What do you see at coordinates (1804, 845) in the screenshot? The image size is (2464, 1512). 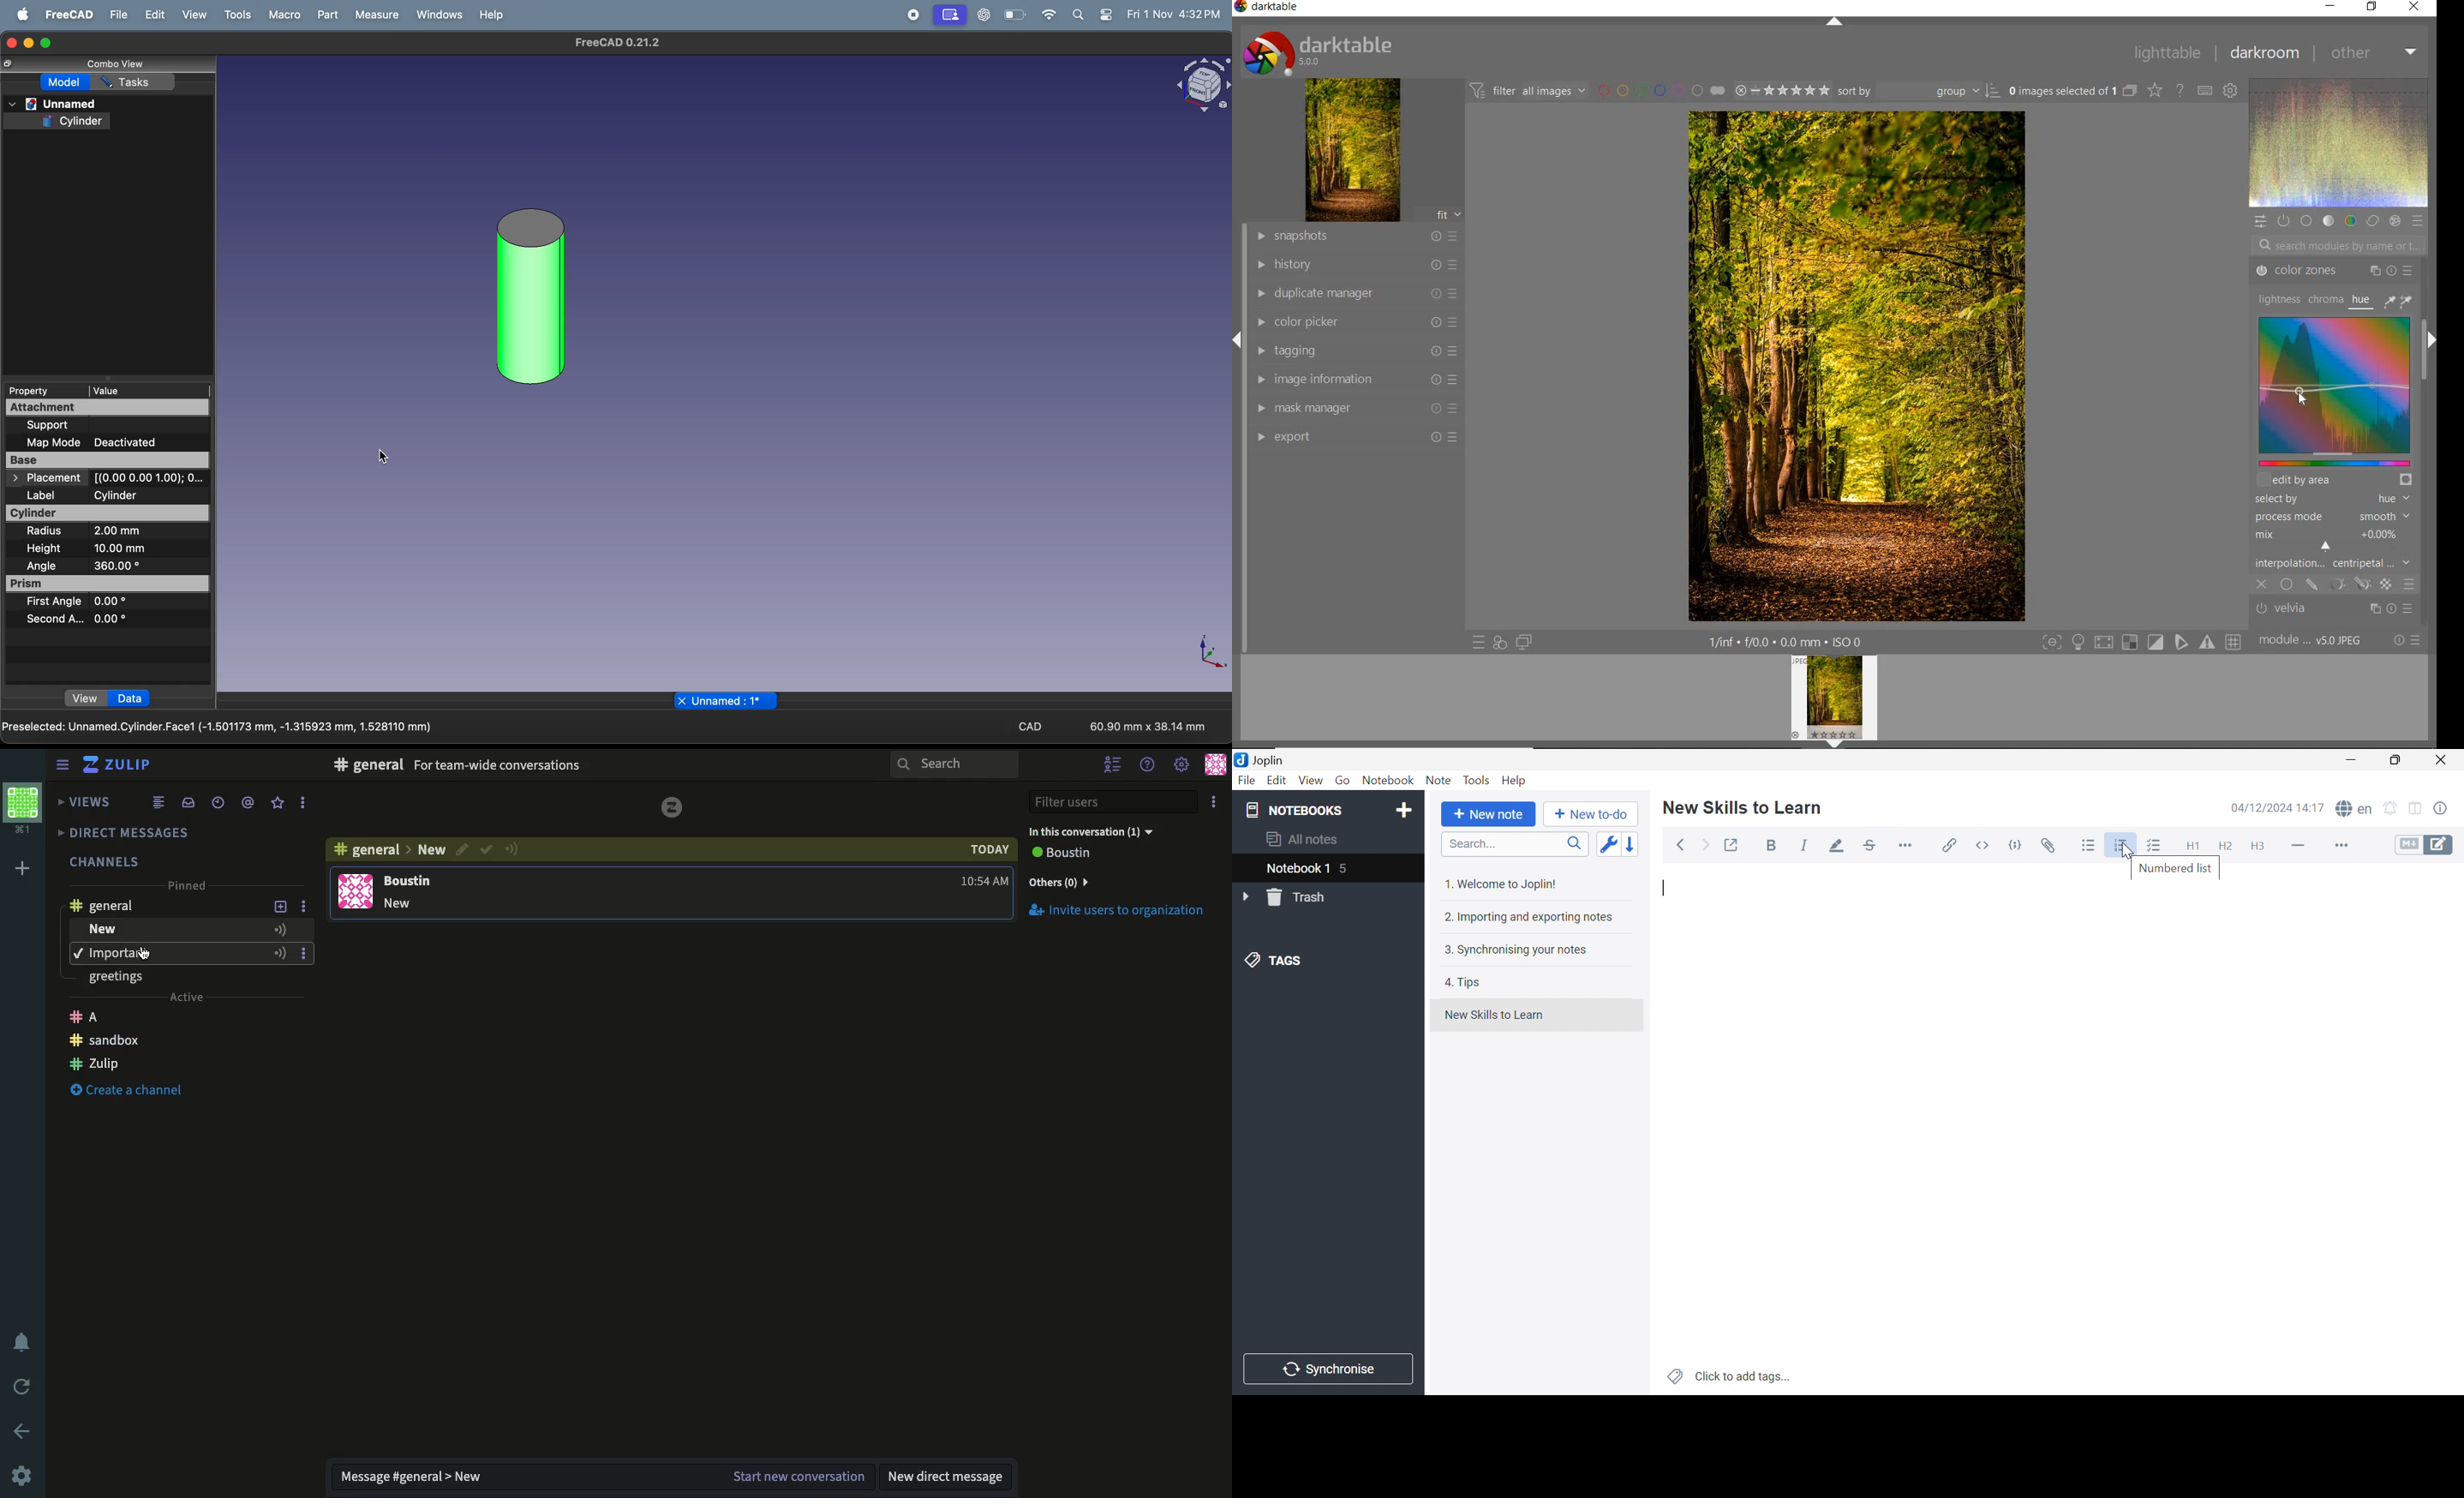 I see `Italic` at bounding box center [1804, 845].